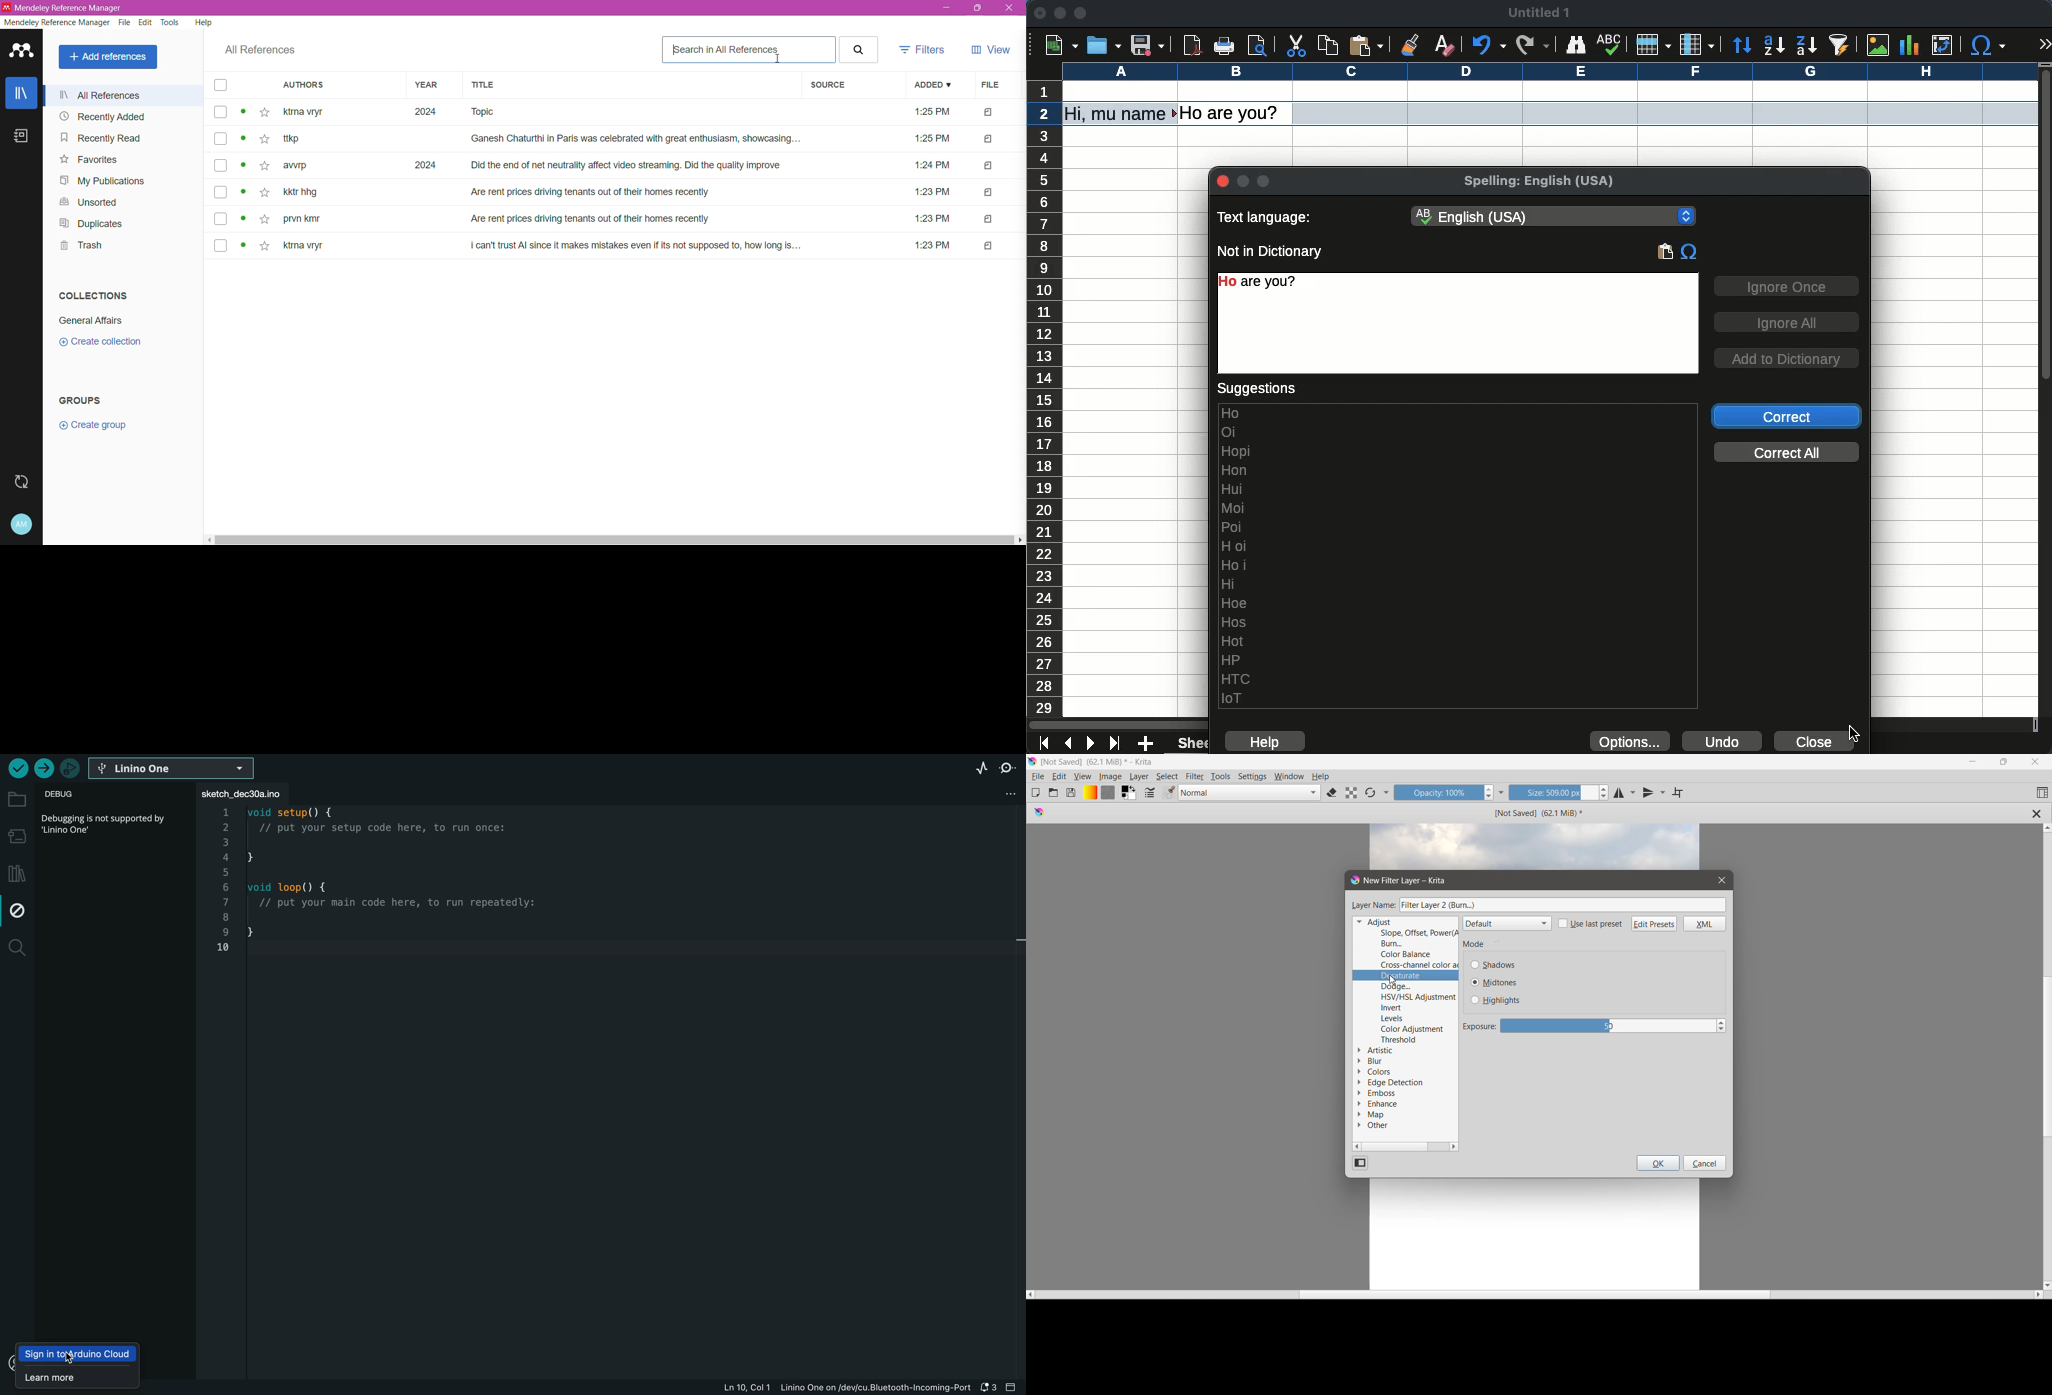  What do you see at coordinates (220, 165) in the screenshot?
I see `select file` at bounding box center [220, 165].